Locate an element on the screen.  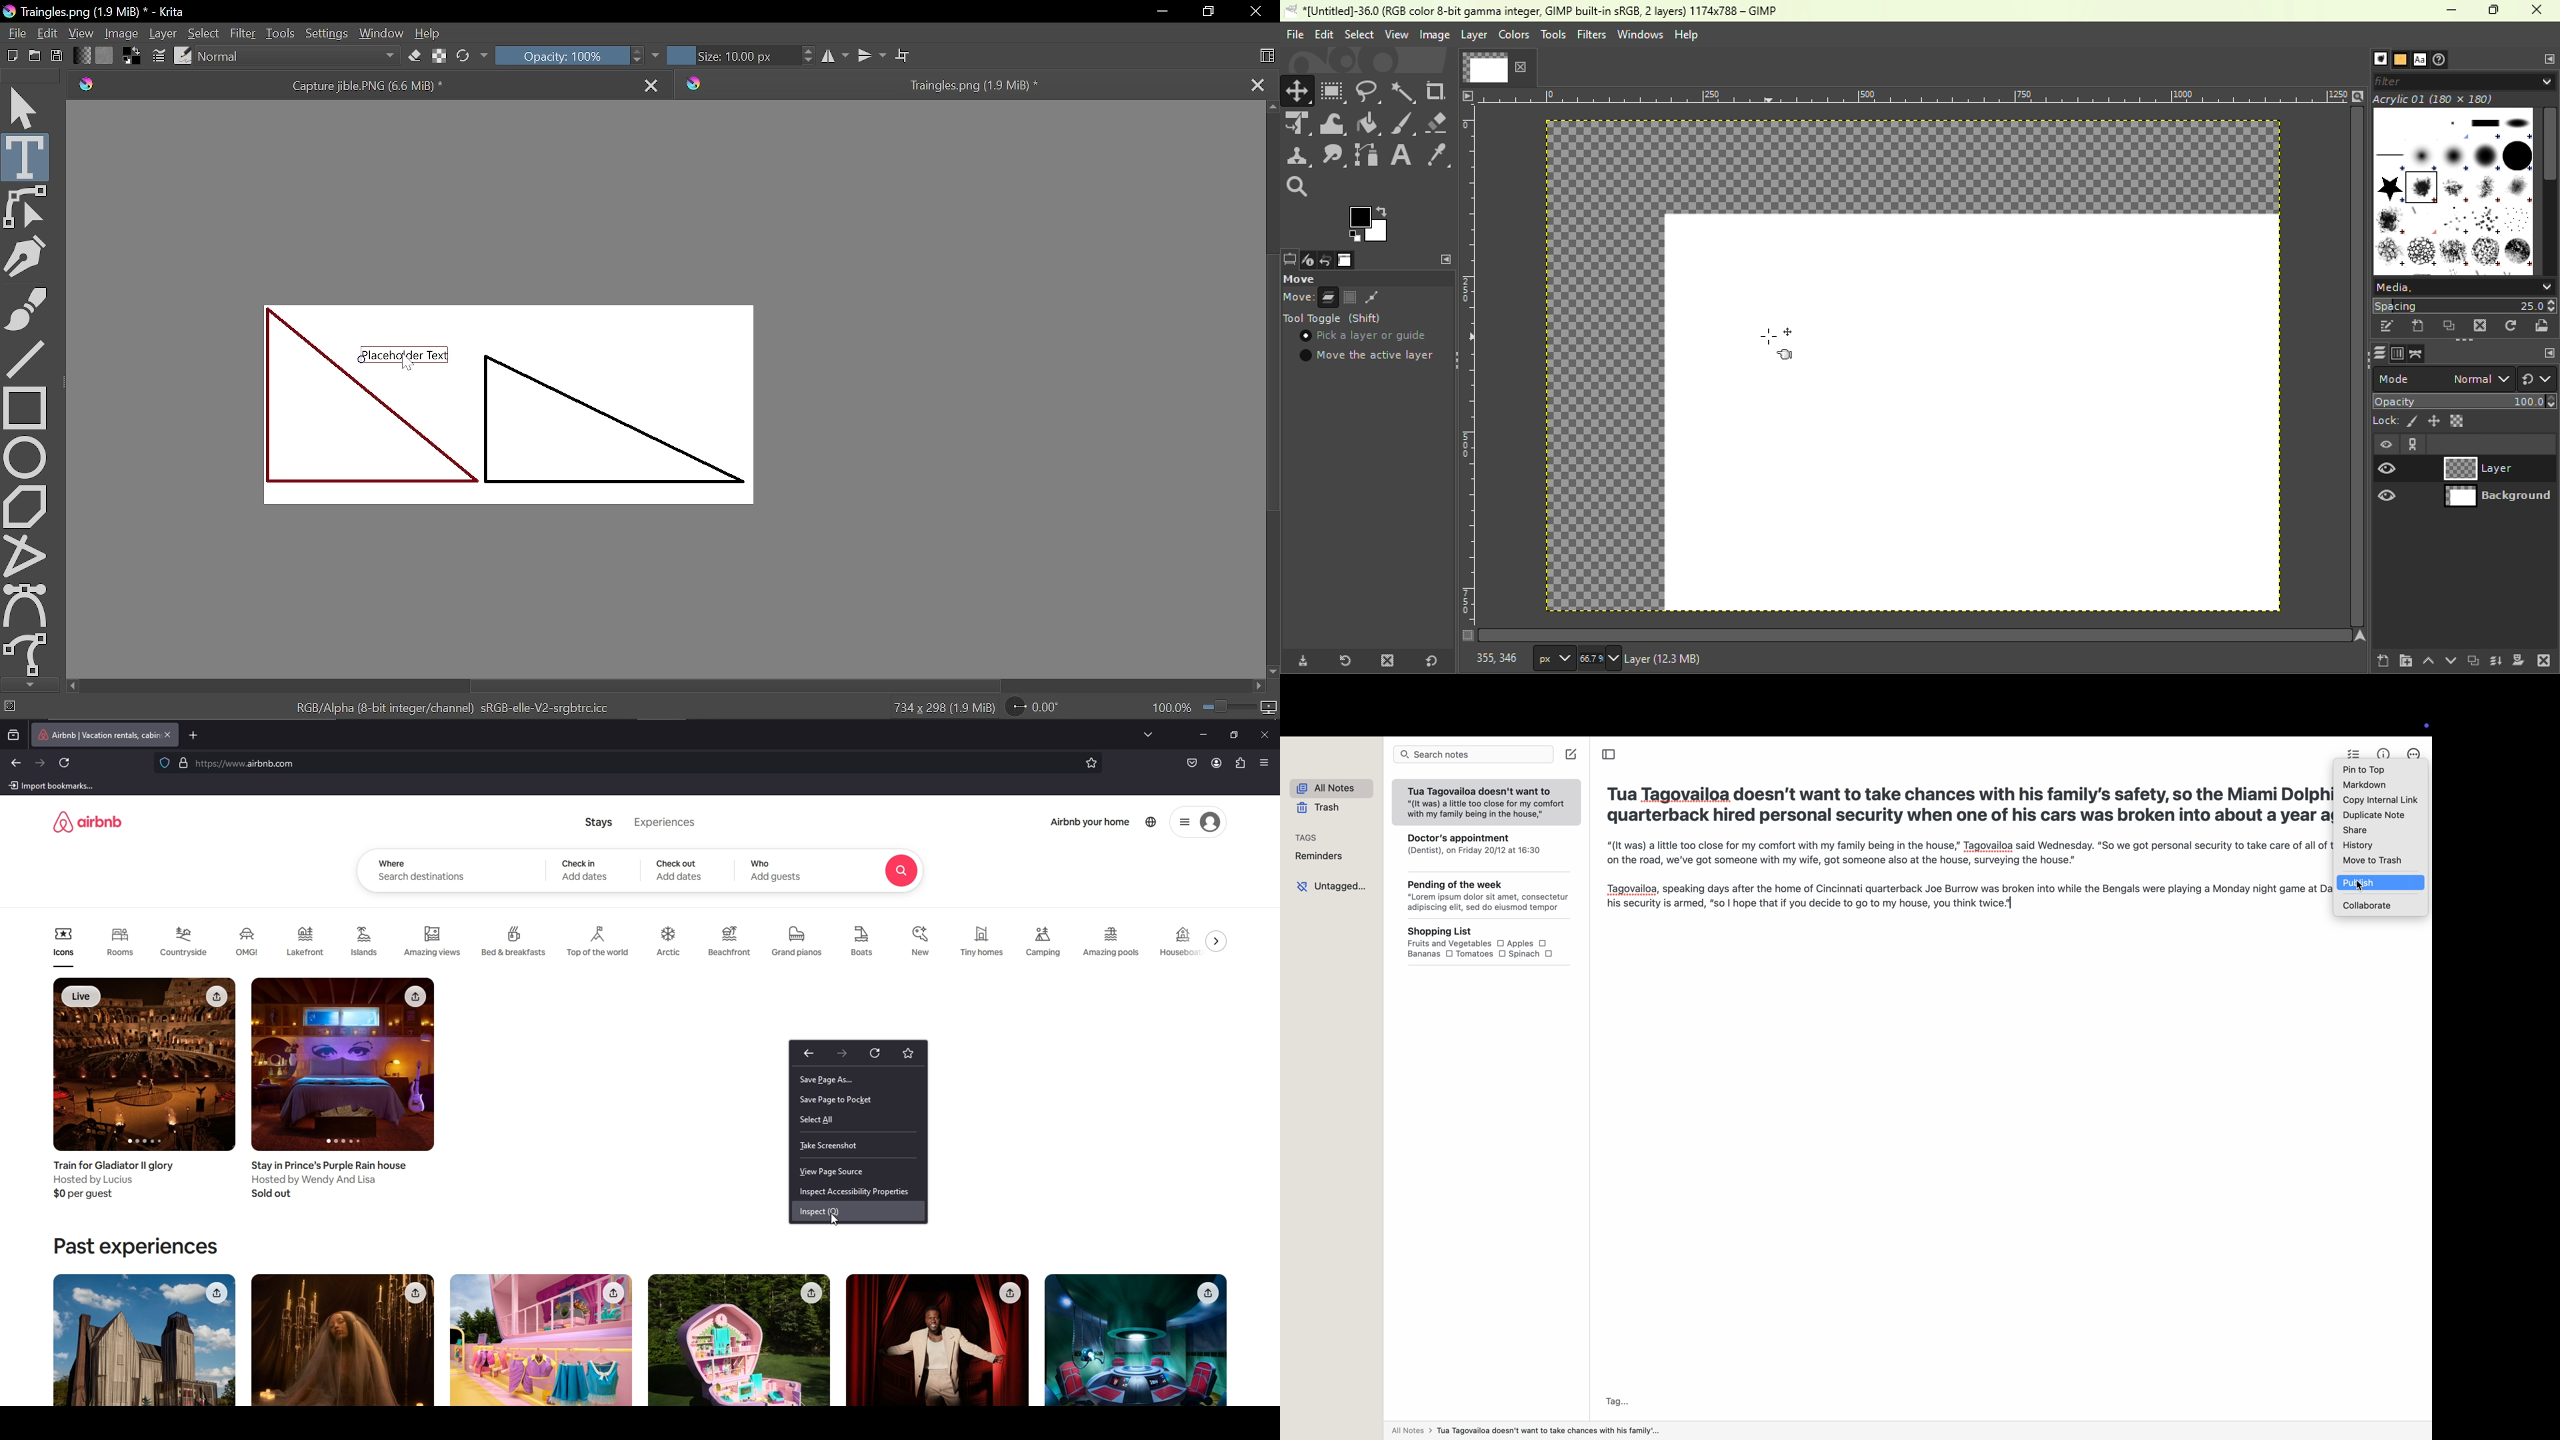
Layers is located at coordinates (2375, 353).